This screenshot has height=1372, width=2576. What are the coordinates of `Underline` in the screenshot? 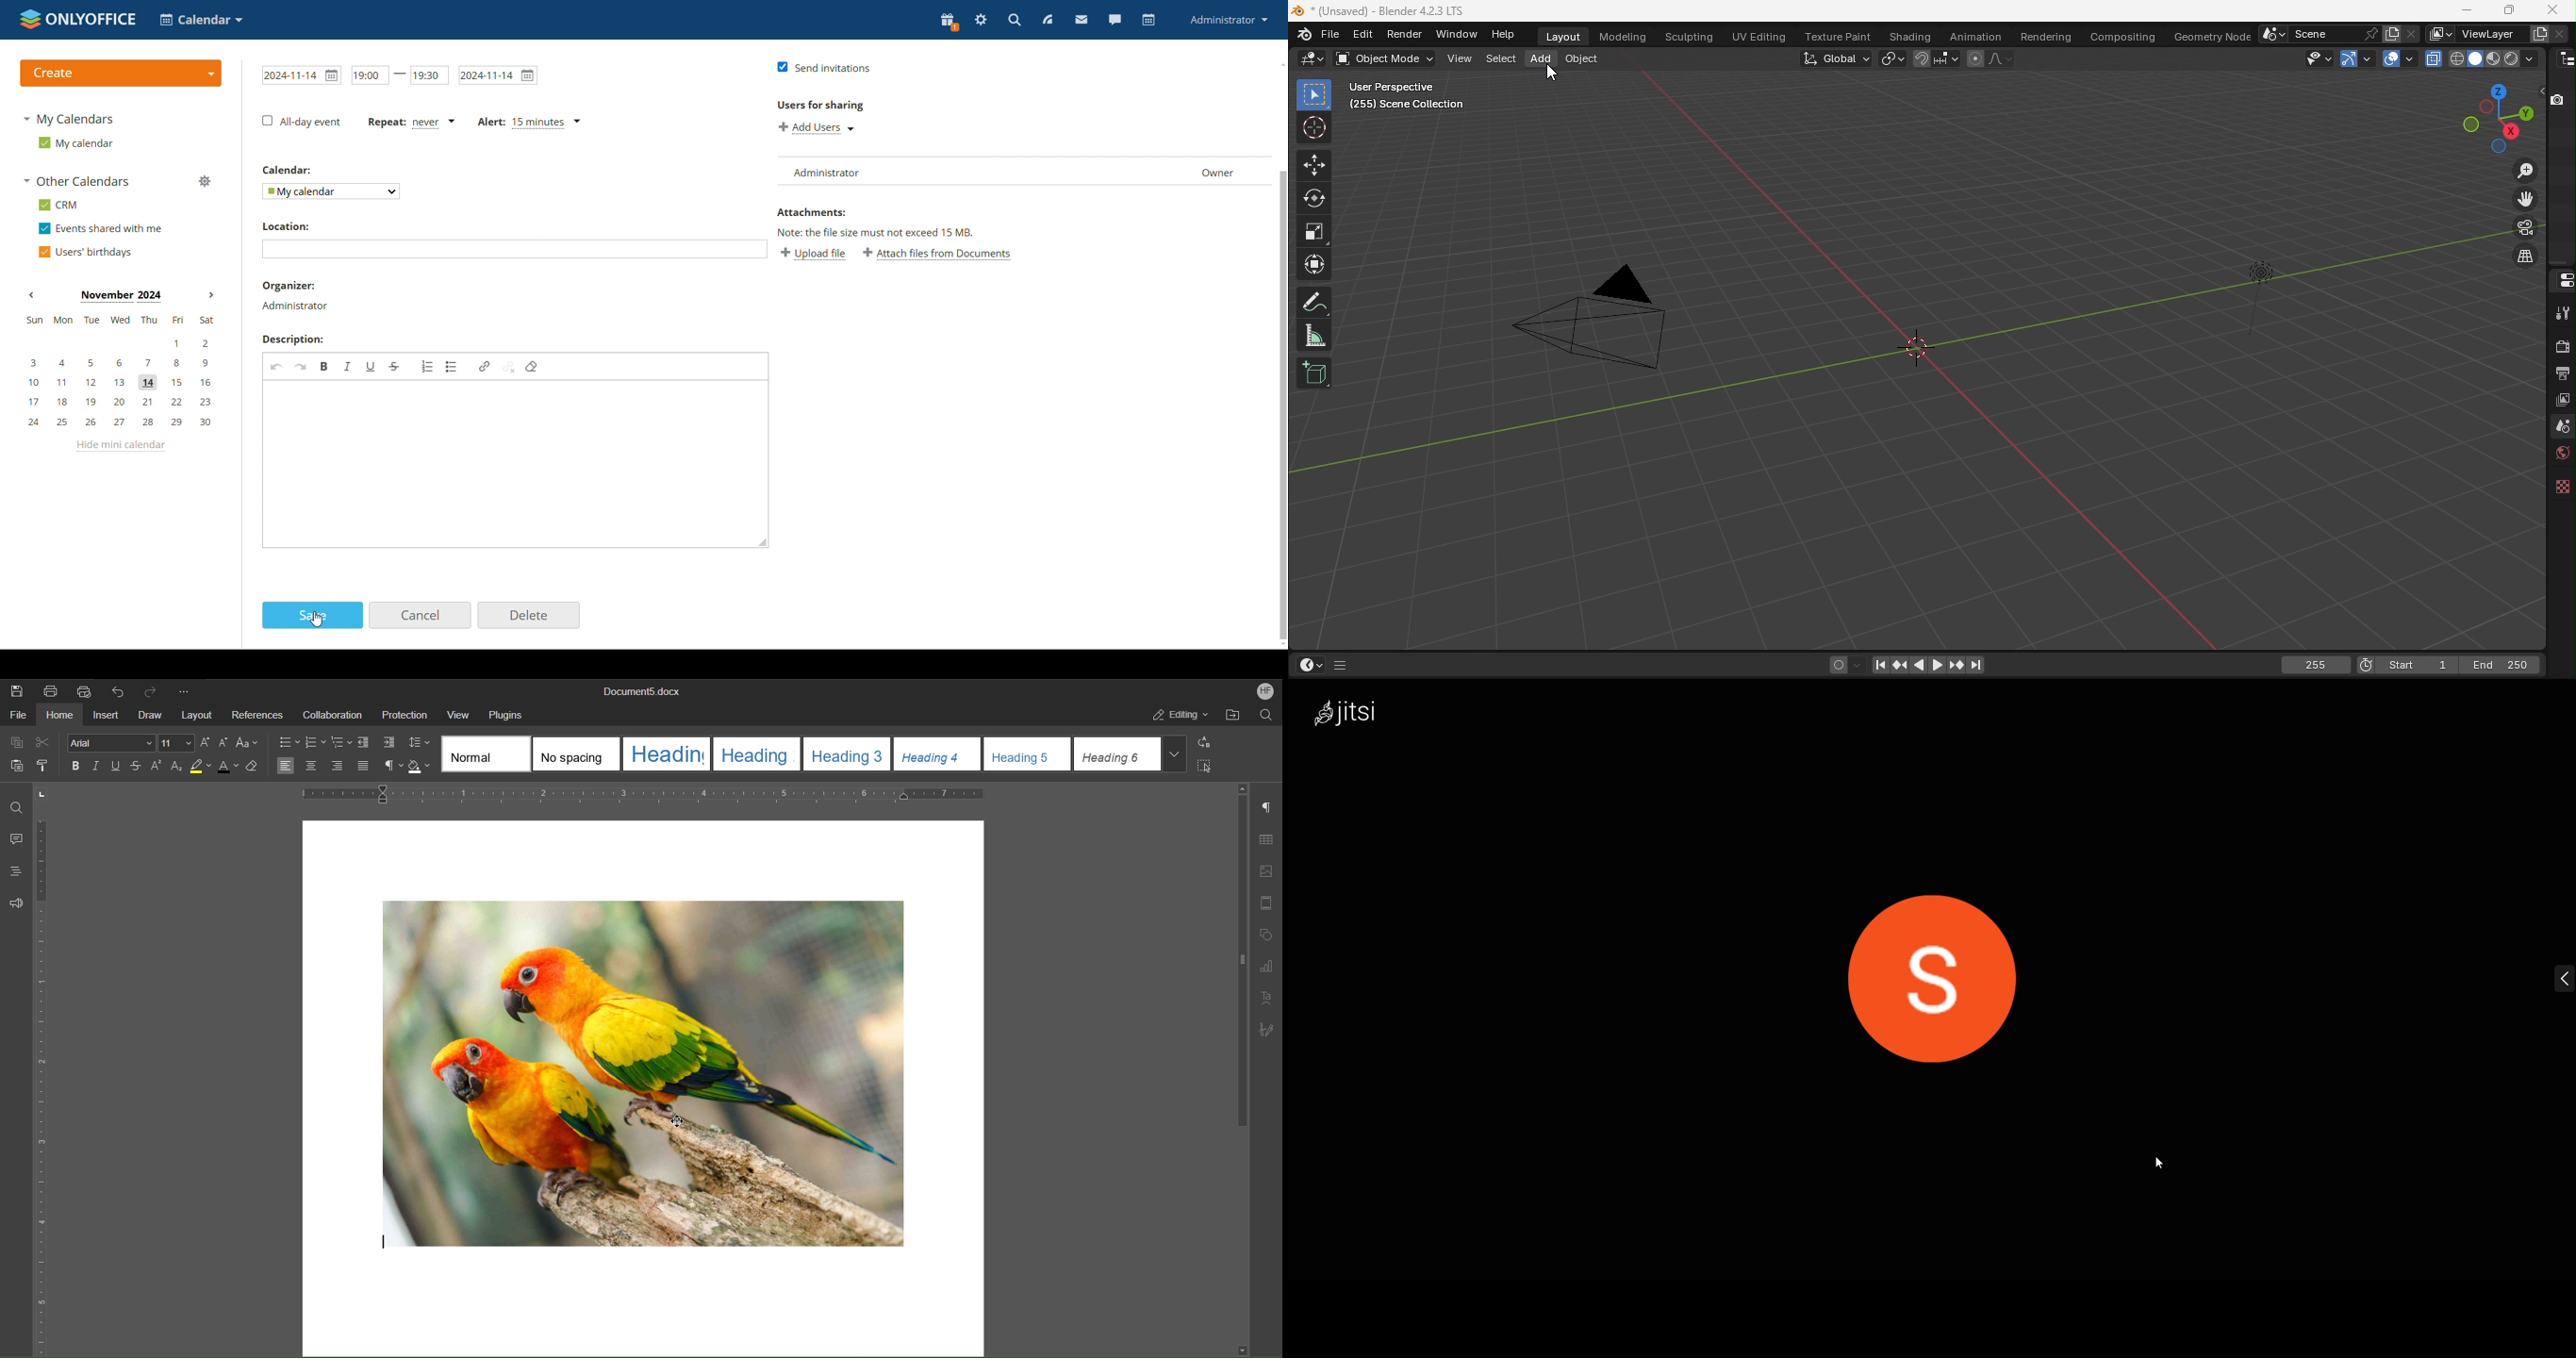 It's located at (119, 767).